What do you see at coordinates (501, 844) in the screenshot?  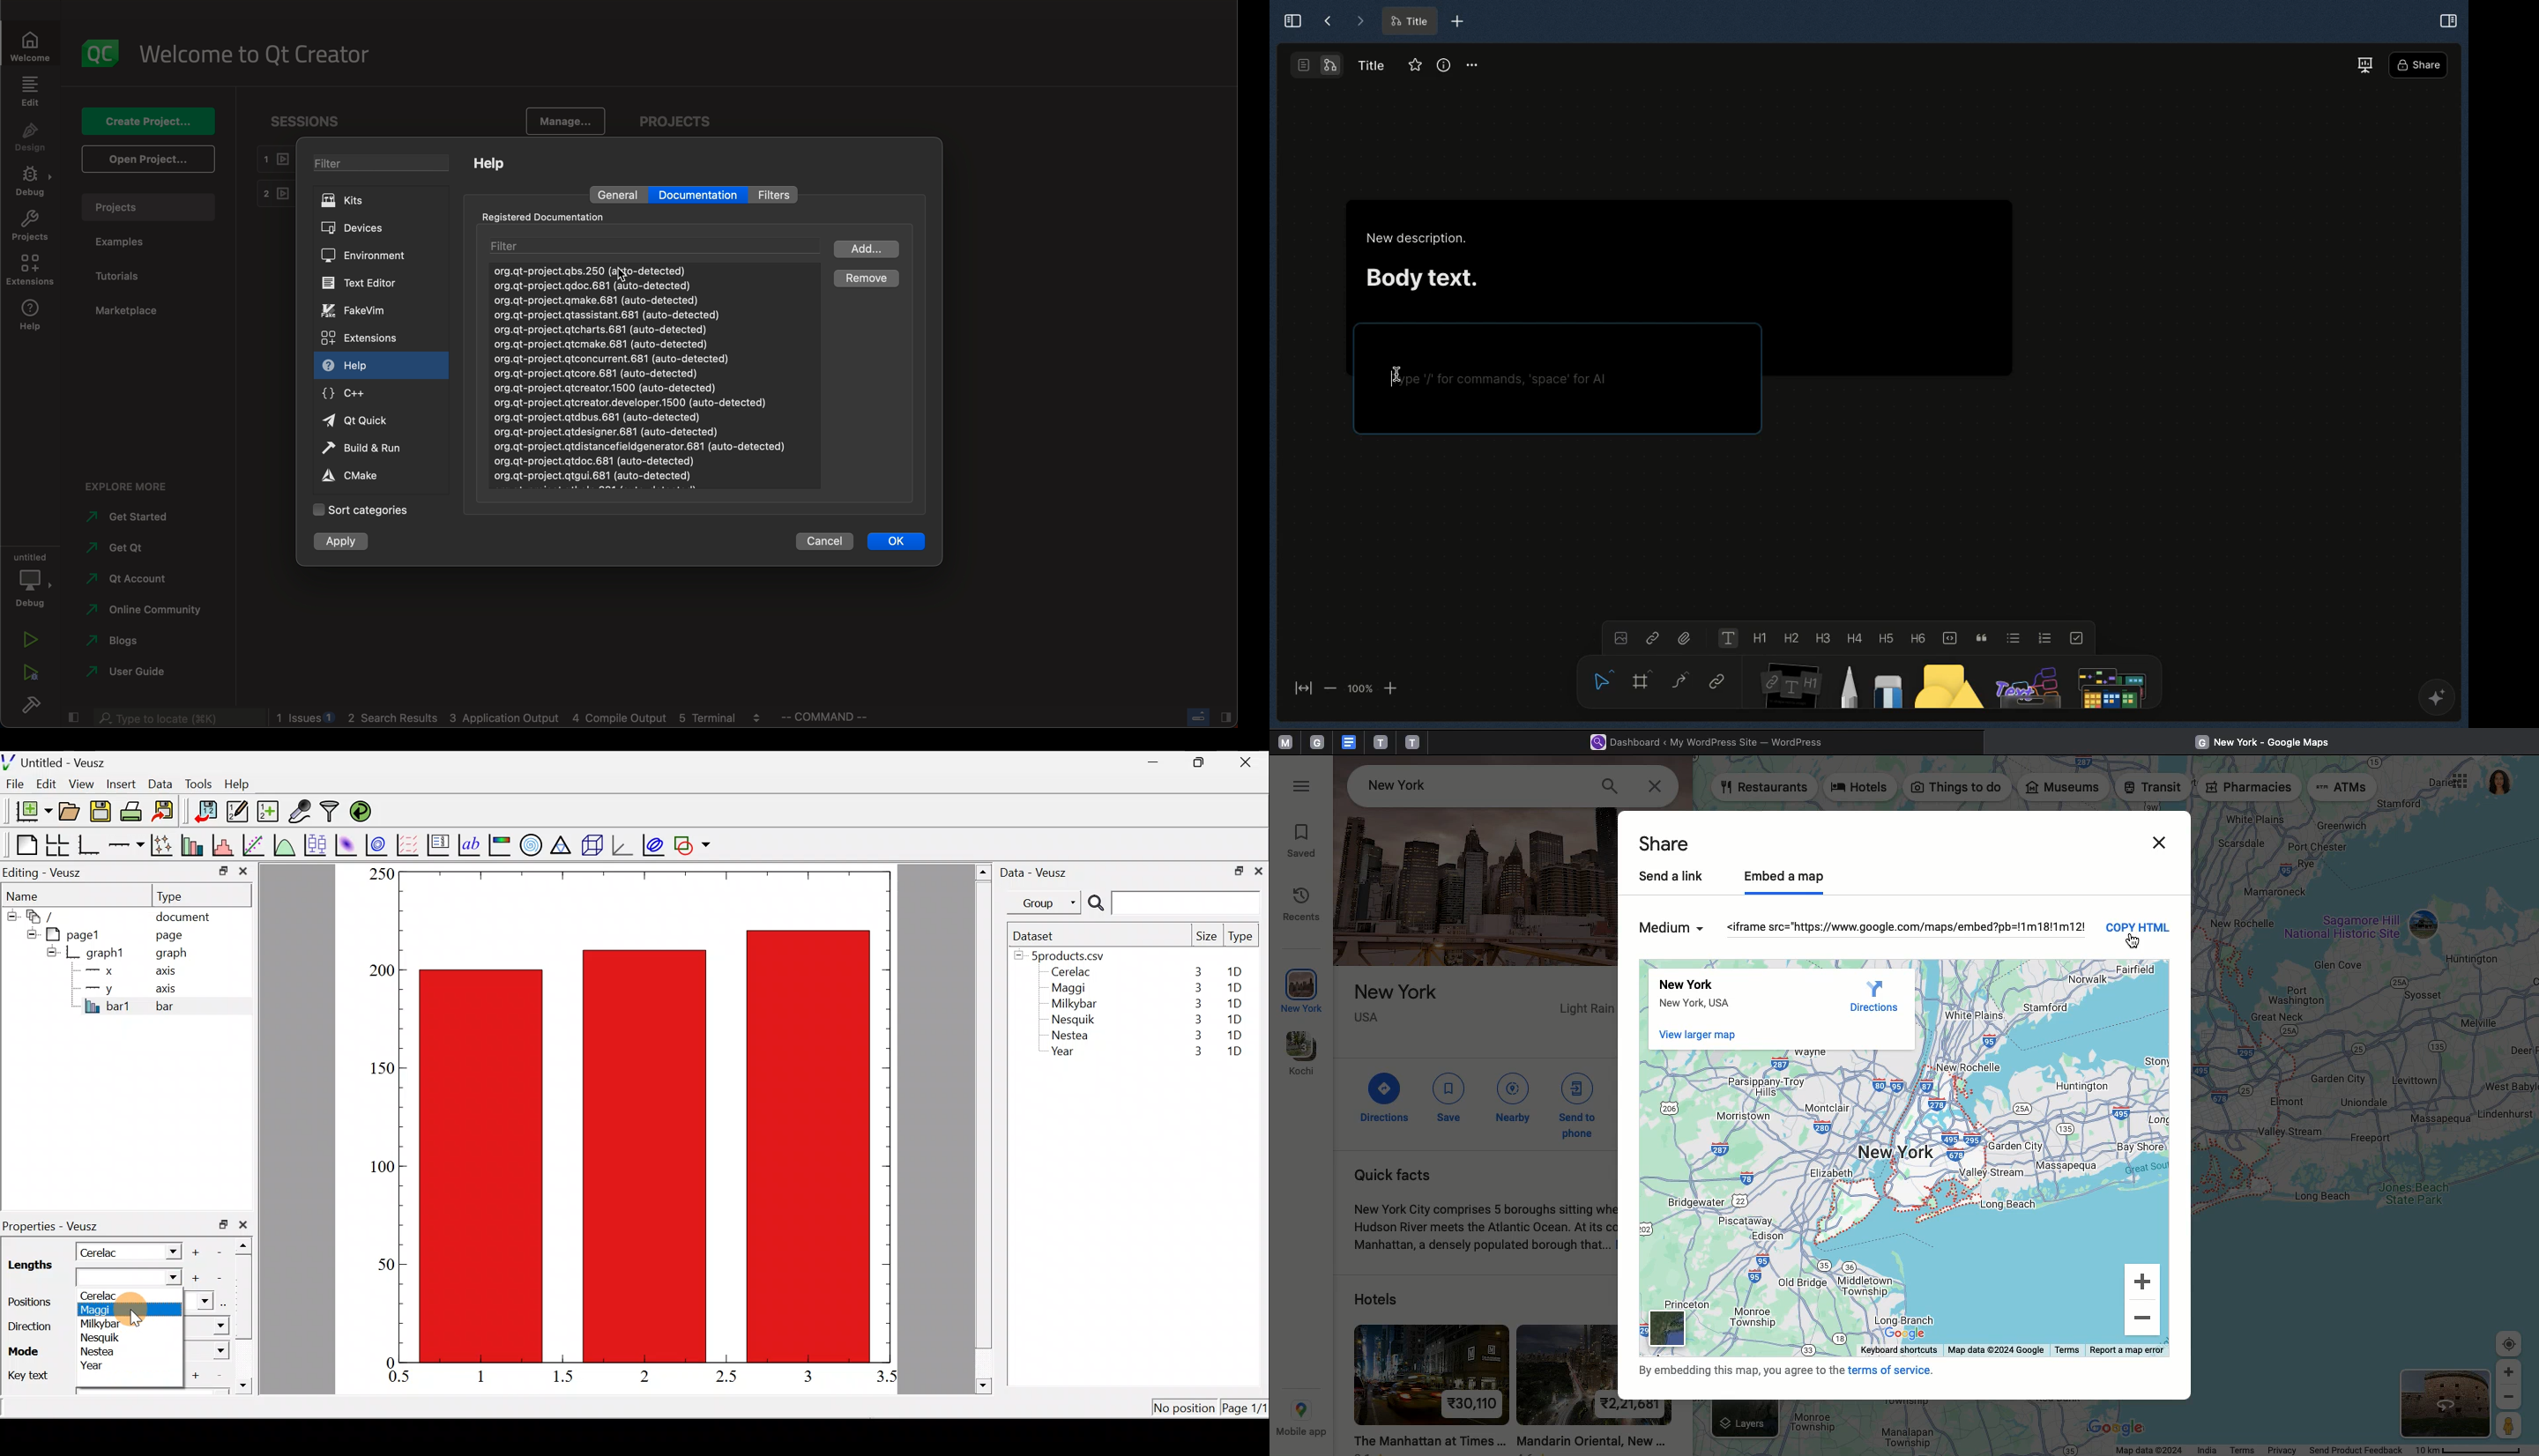 I see `Image color bar` at bounding box center [501, 844].